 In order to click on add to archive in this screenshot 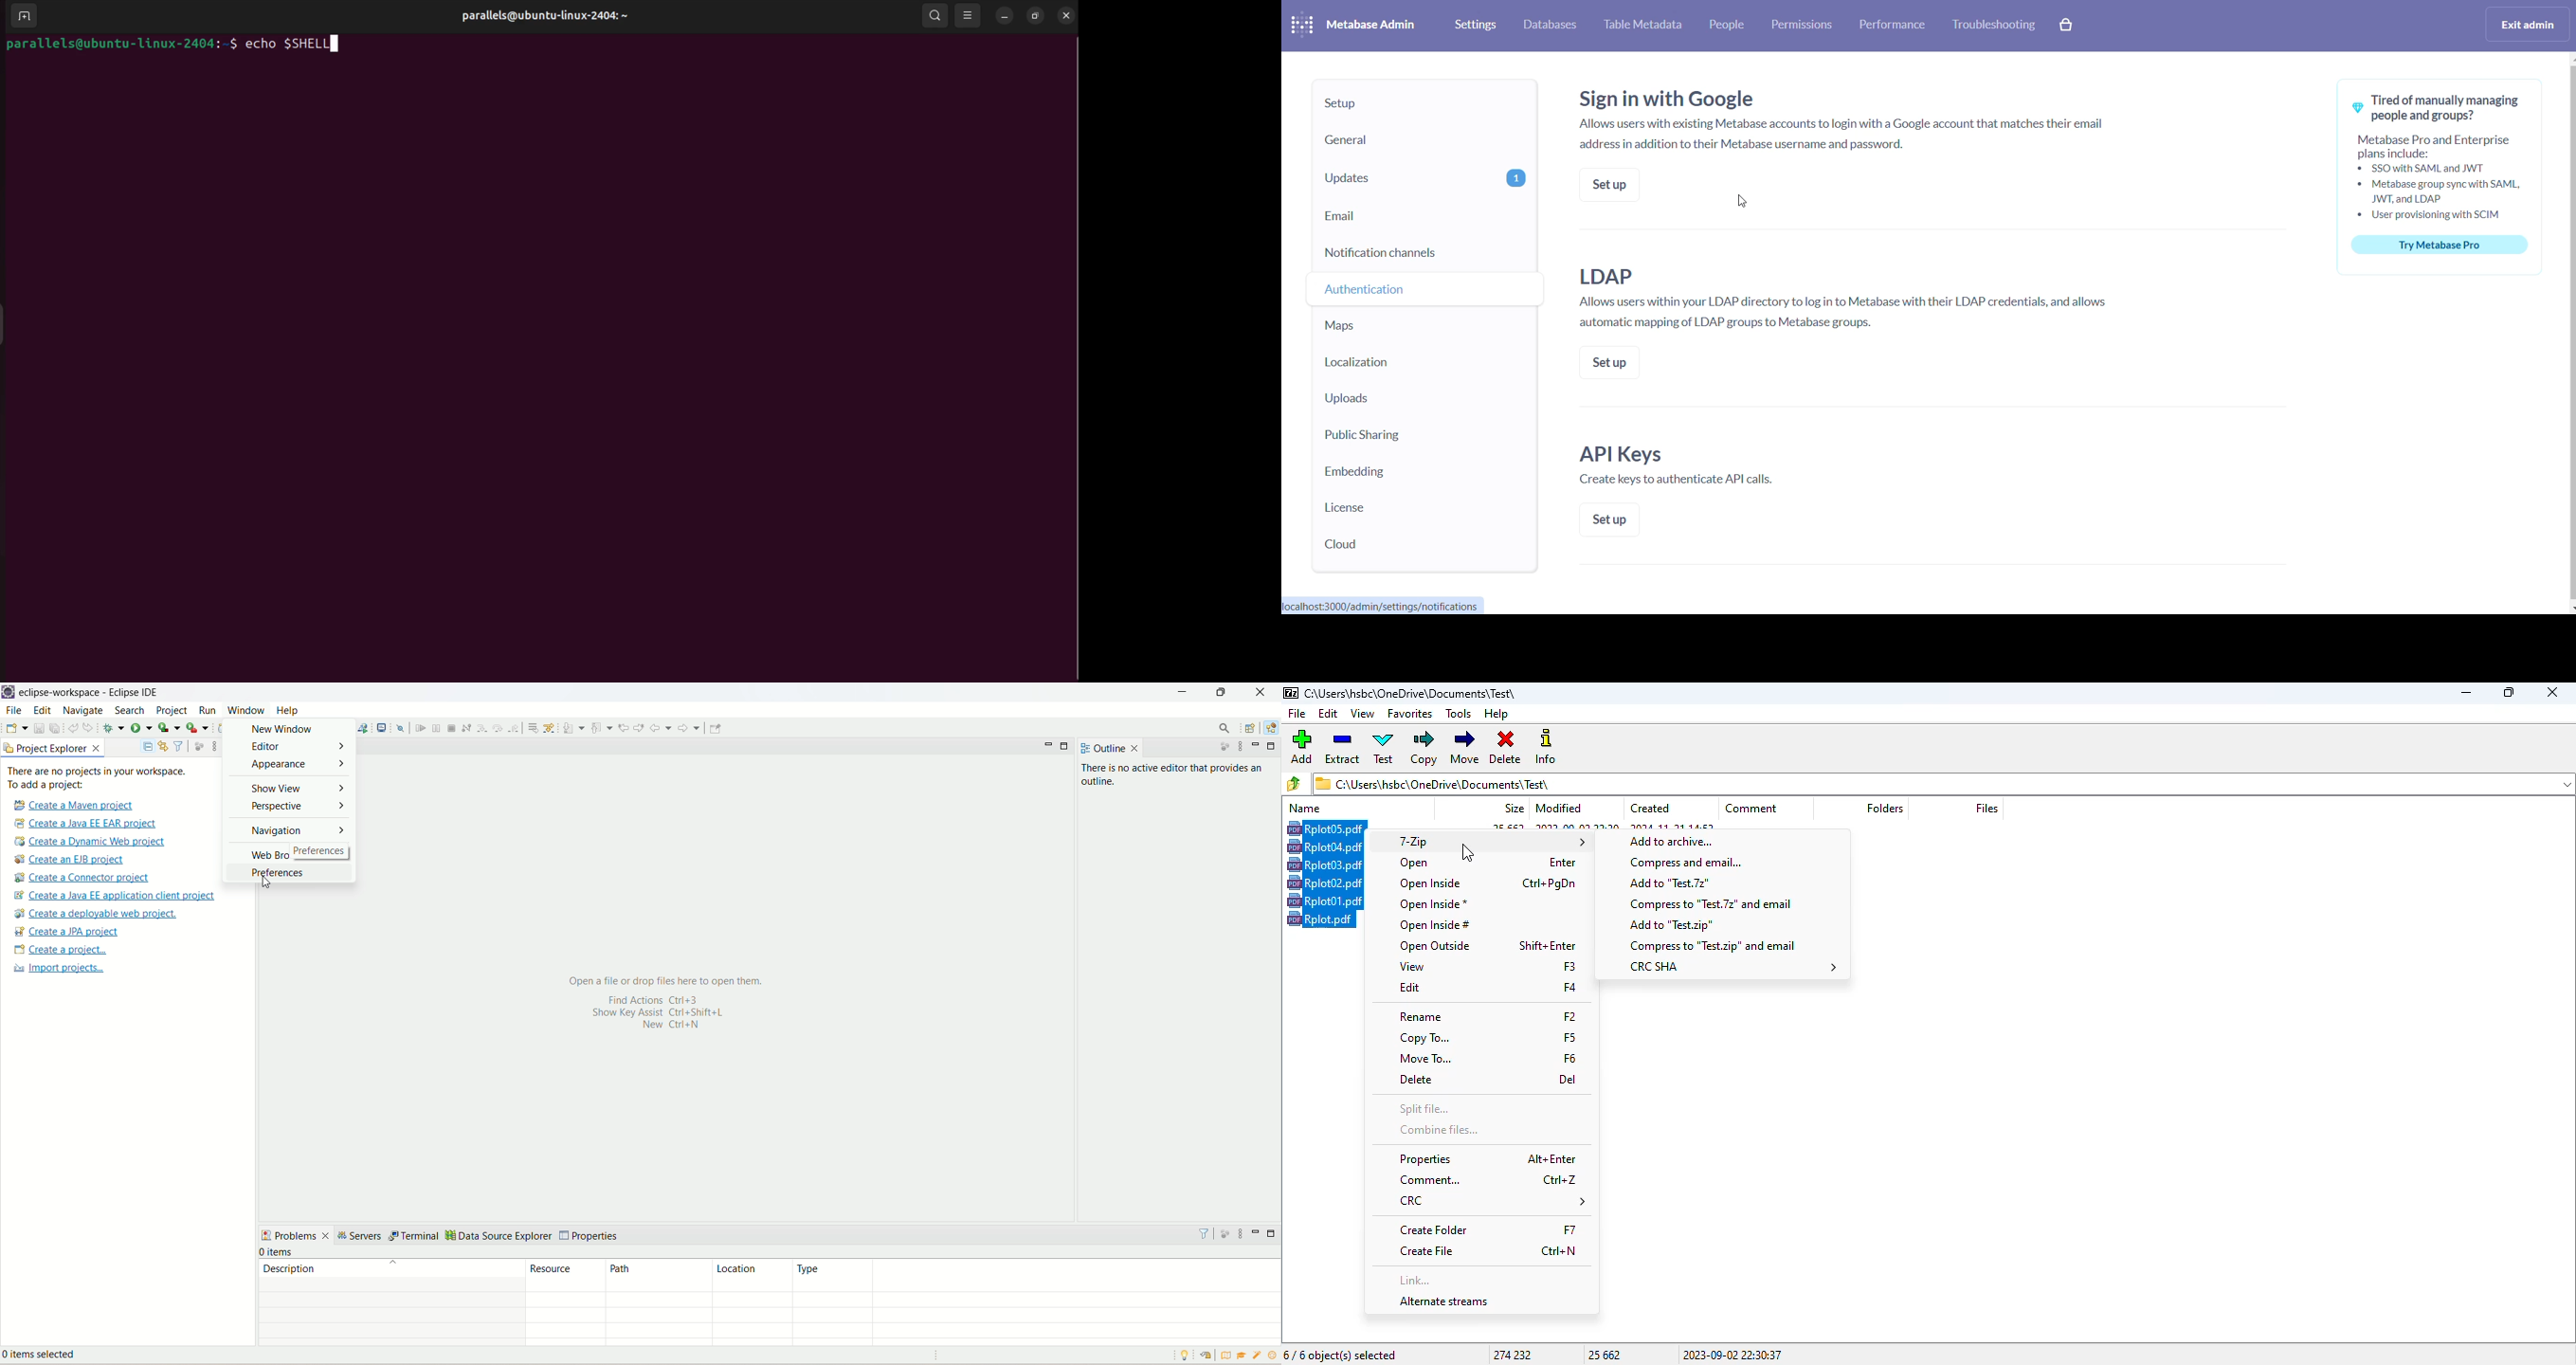, I will do `click(1669, 841)`.